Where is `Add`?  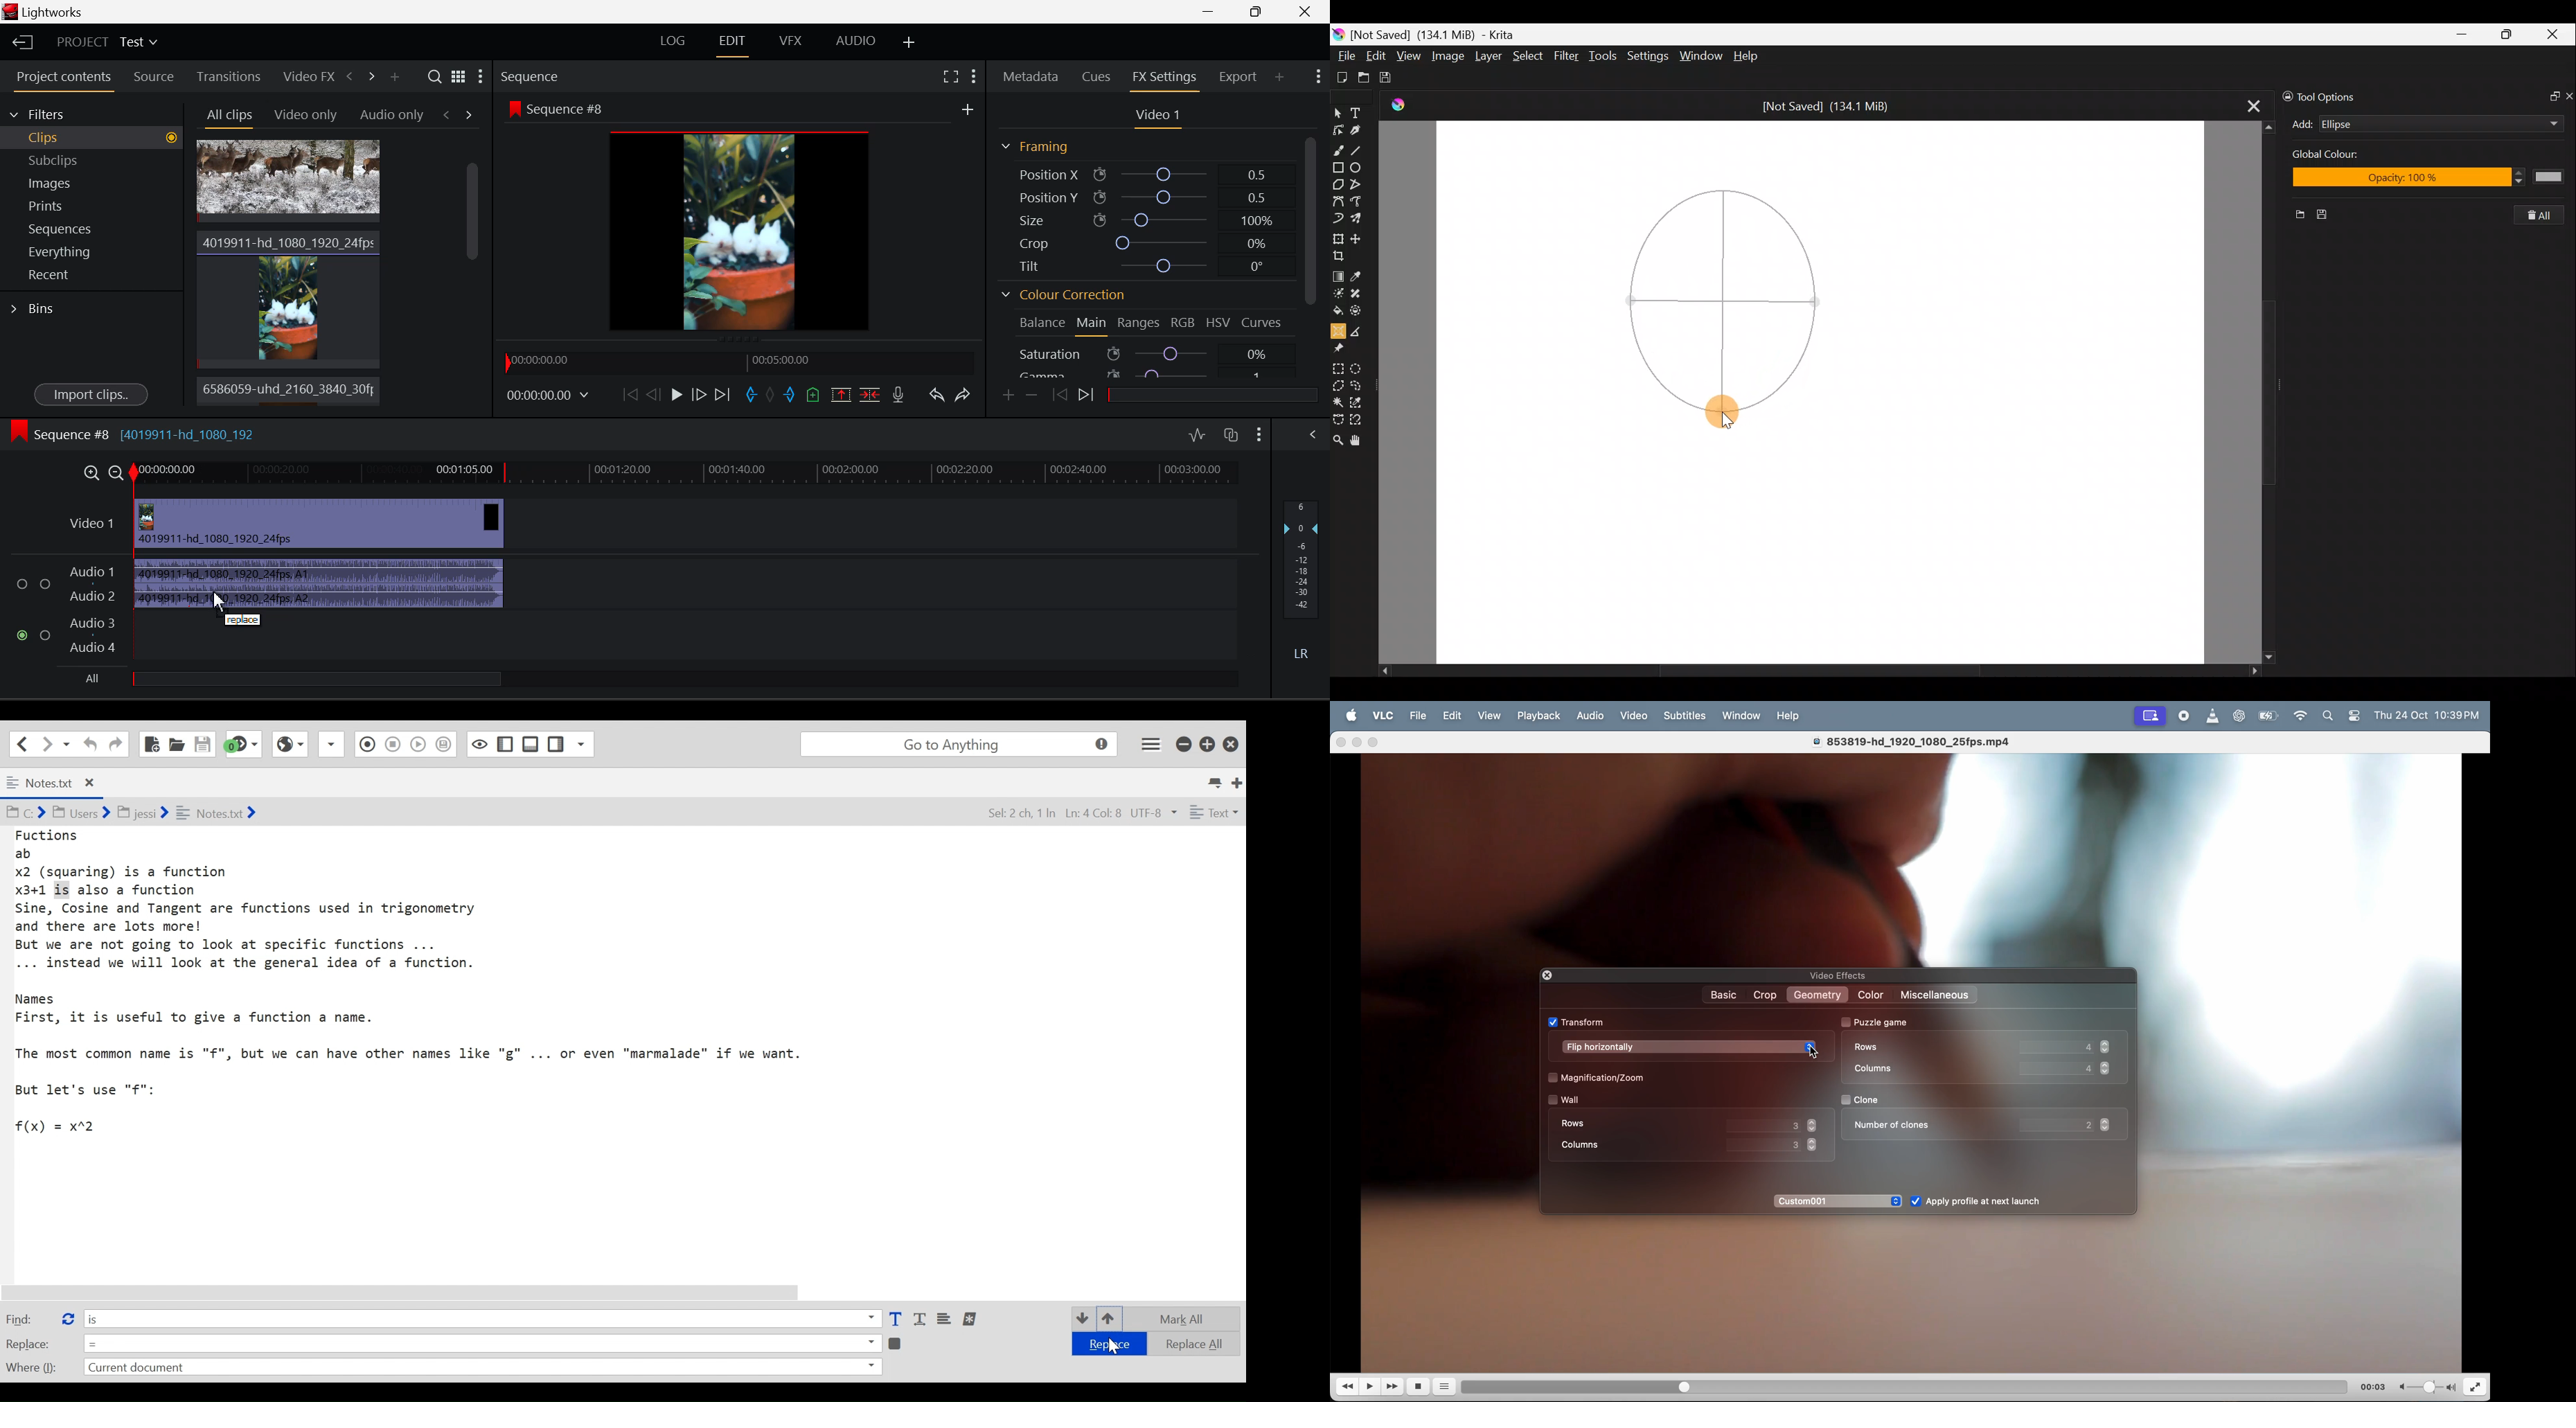
Add is located at coordinates (2302, 124).